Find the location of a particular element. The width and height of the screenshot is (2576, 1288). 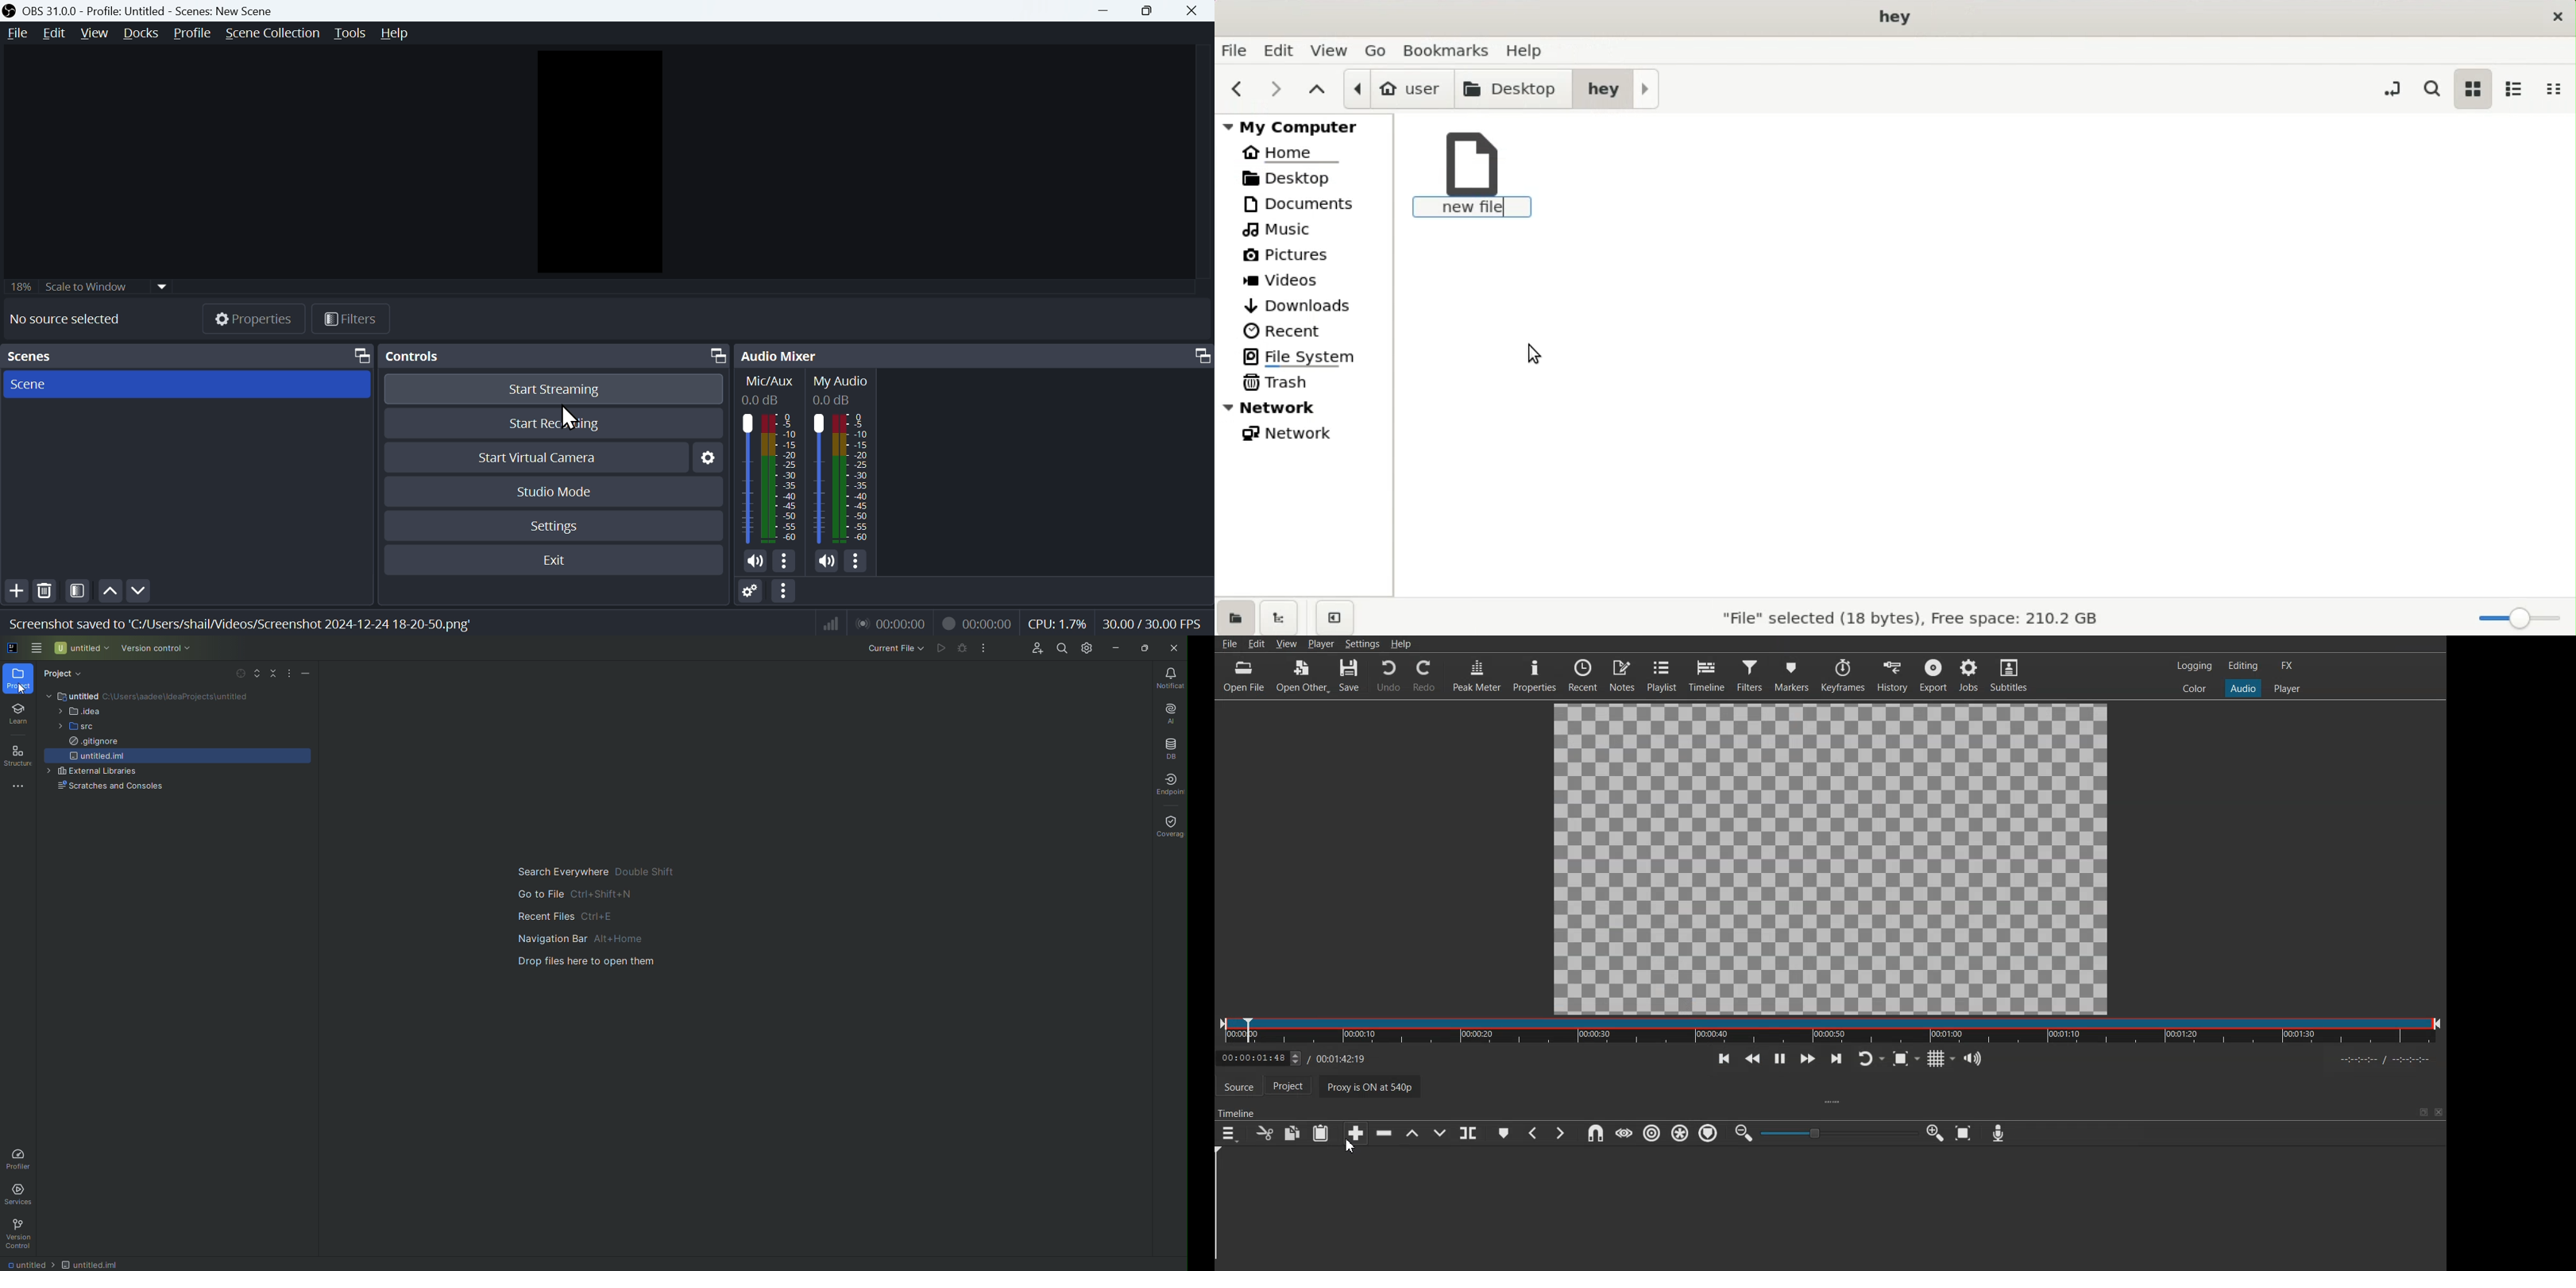

More is located at coordinates (858, 564).